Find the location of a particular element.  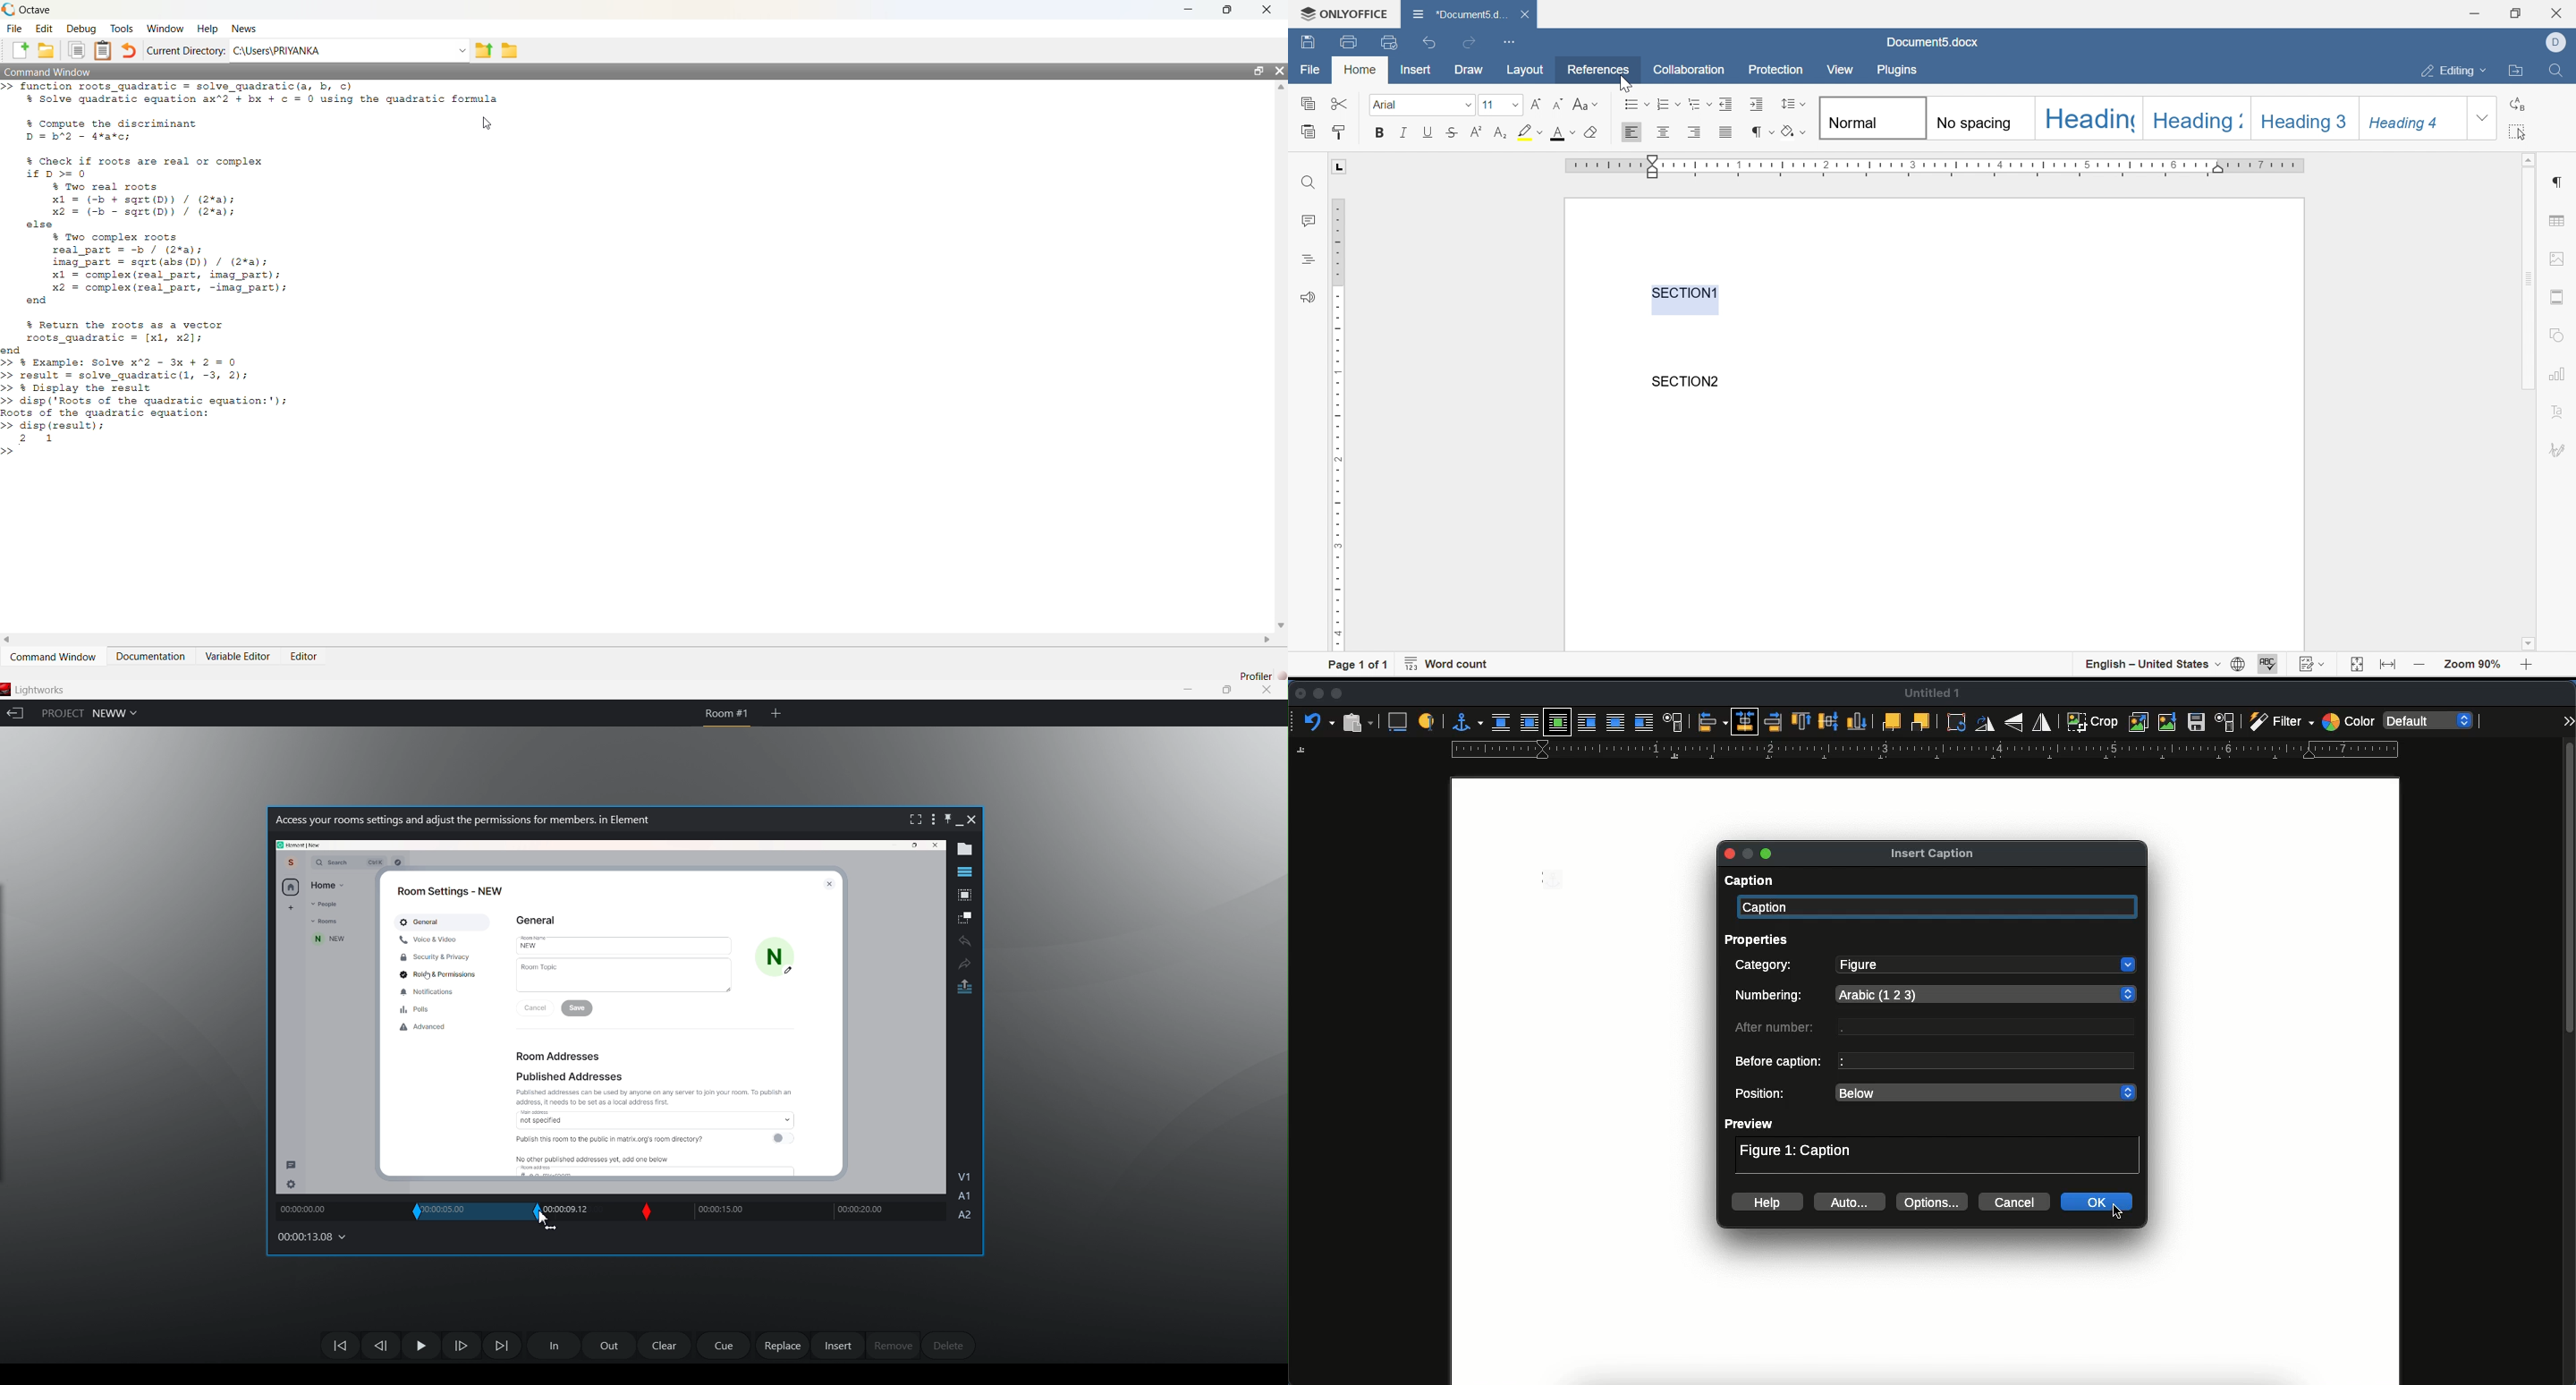

back one is located at coordinates (1920, 722).